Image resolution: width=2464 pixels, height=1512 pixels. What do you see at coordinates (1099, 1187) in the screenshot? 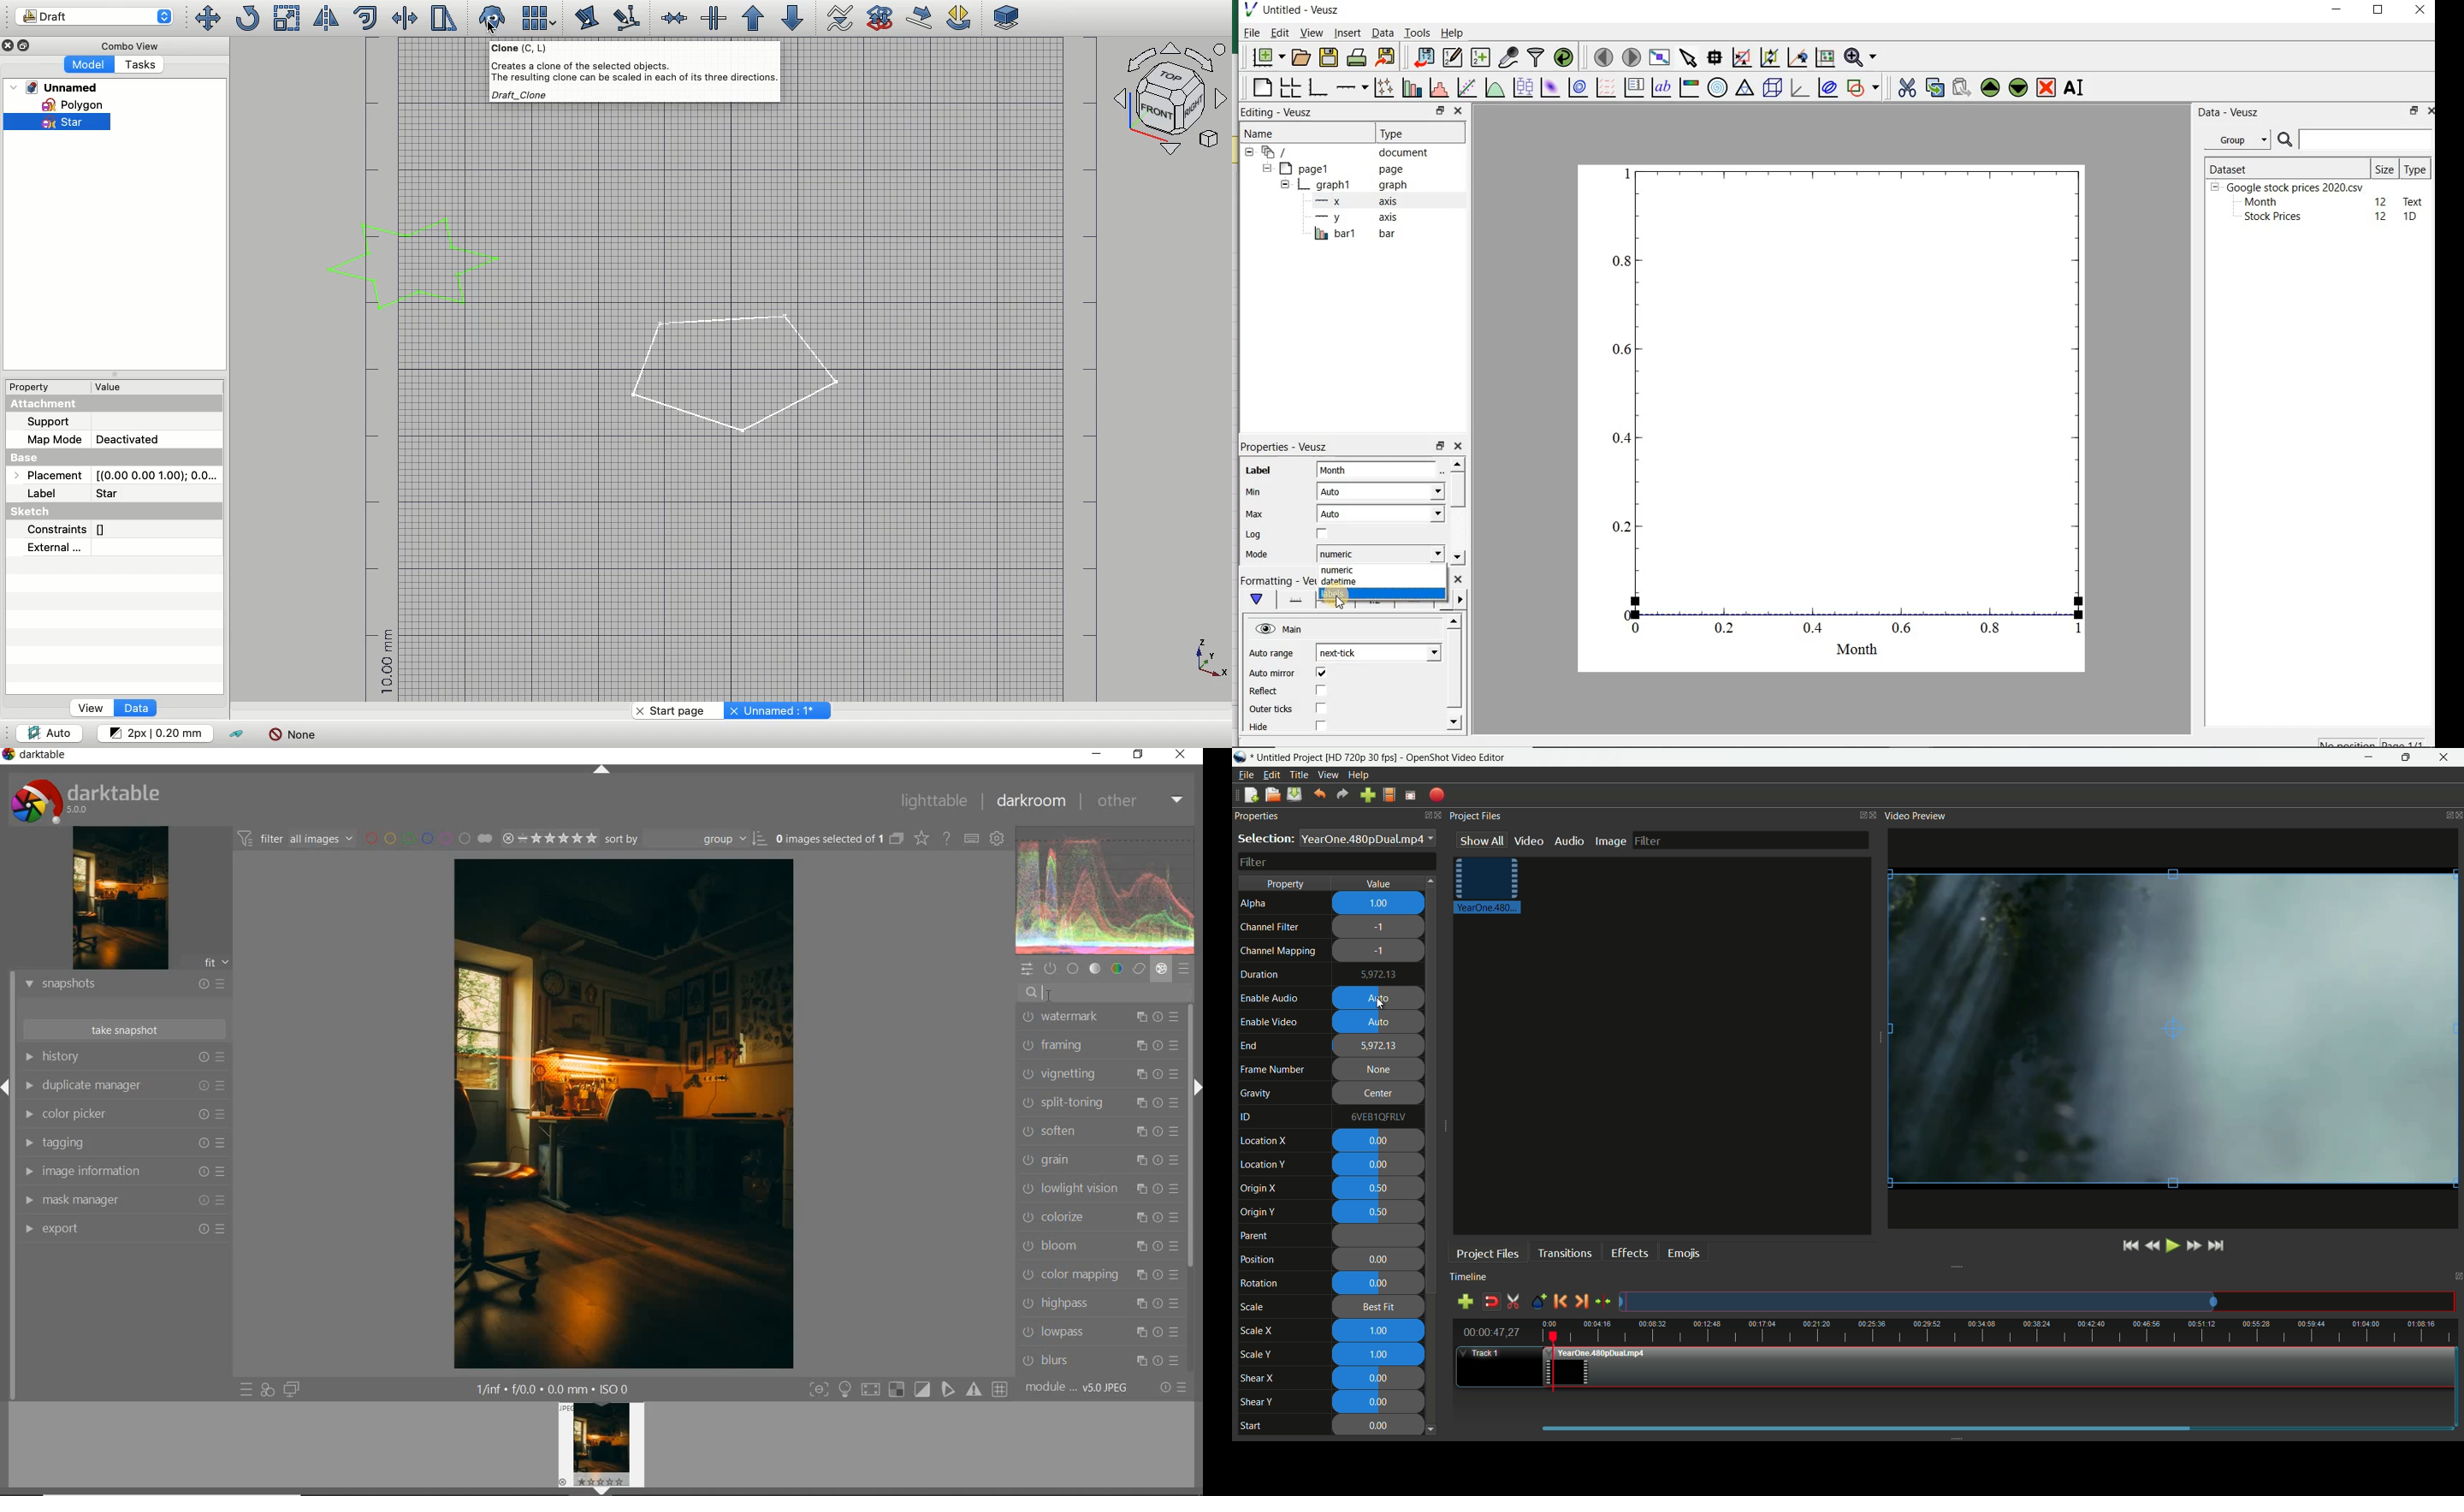
I see `lowlight vision` at bounding box center [1099, 1187].